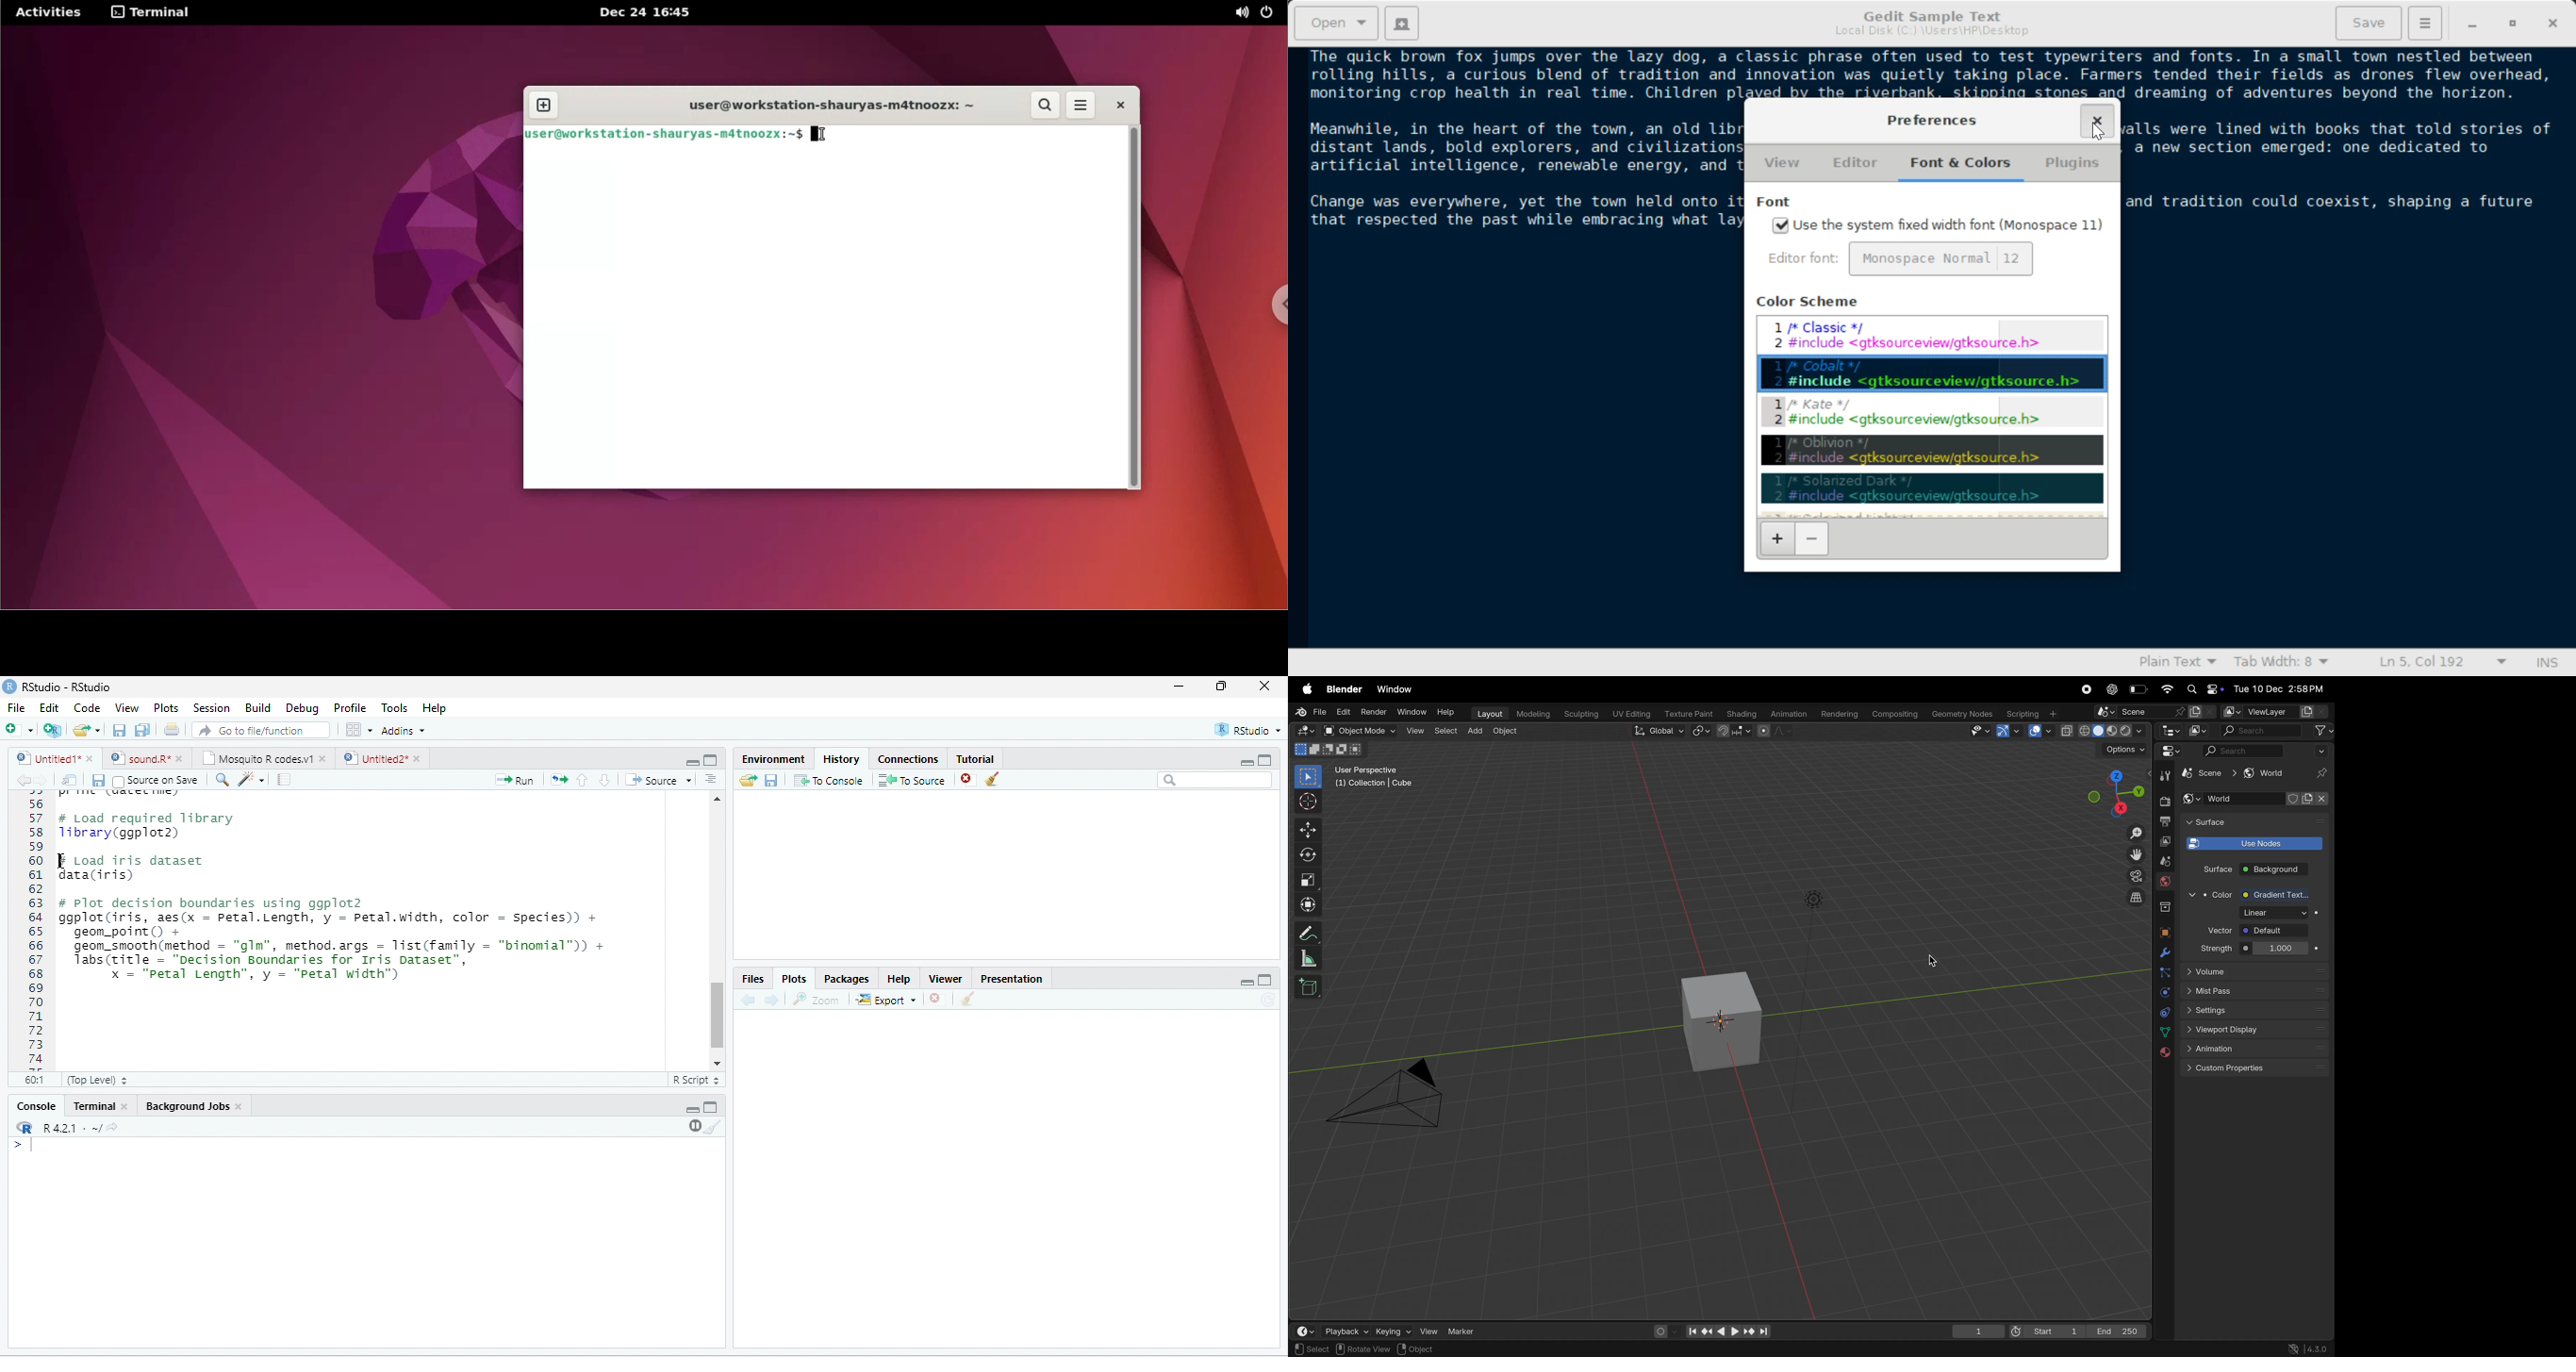 This screenshot has height=1372, width=2576. Describe the element at coordinates (751, 980) in the screenshot. I see `Files` at that location.